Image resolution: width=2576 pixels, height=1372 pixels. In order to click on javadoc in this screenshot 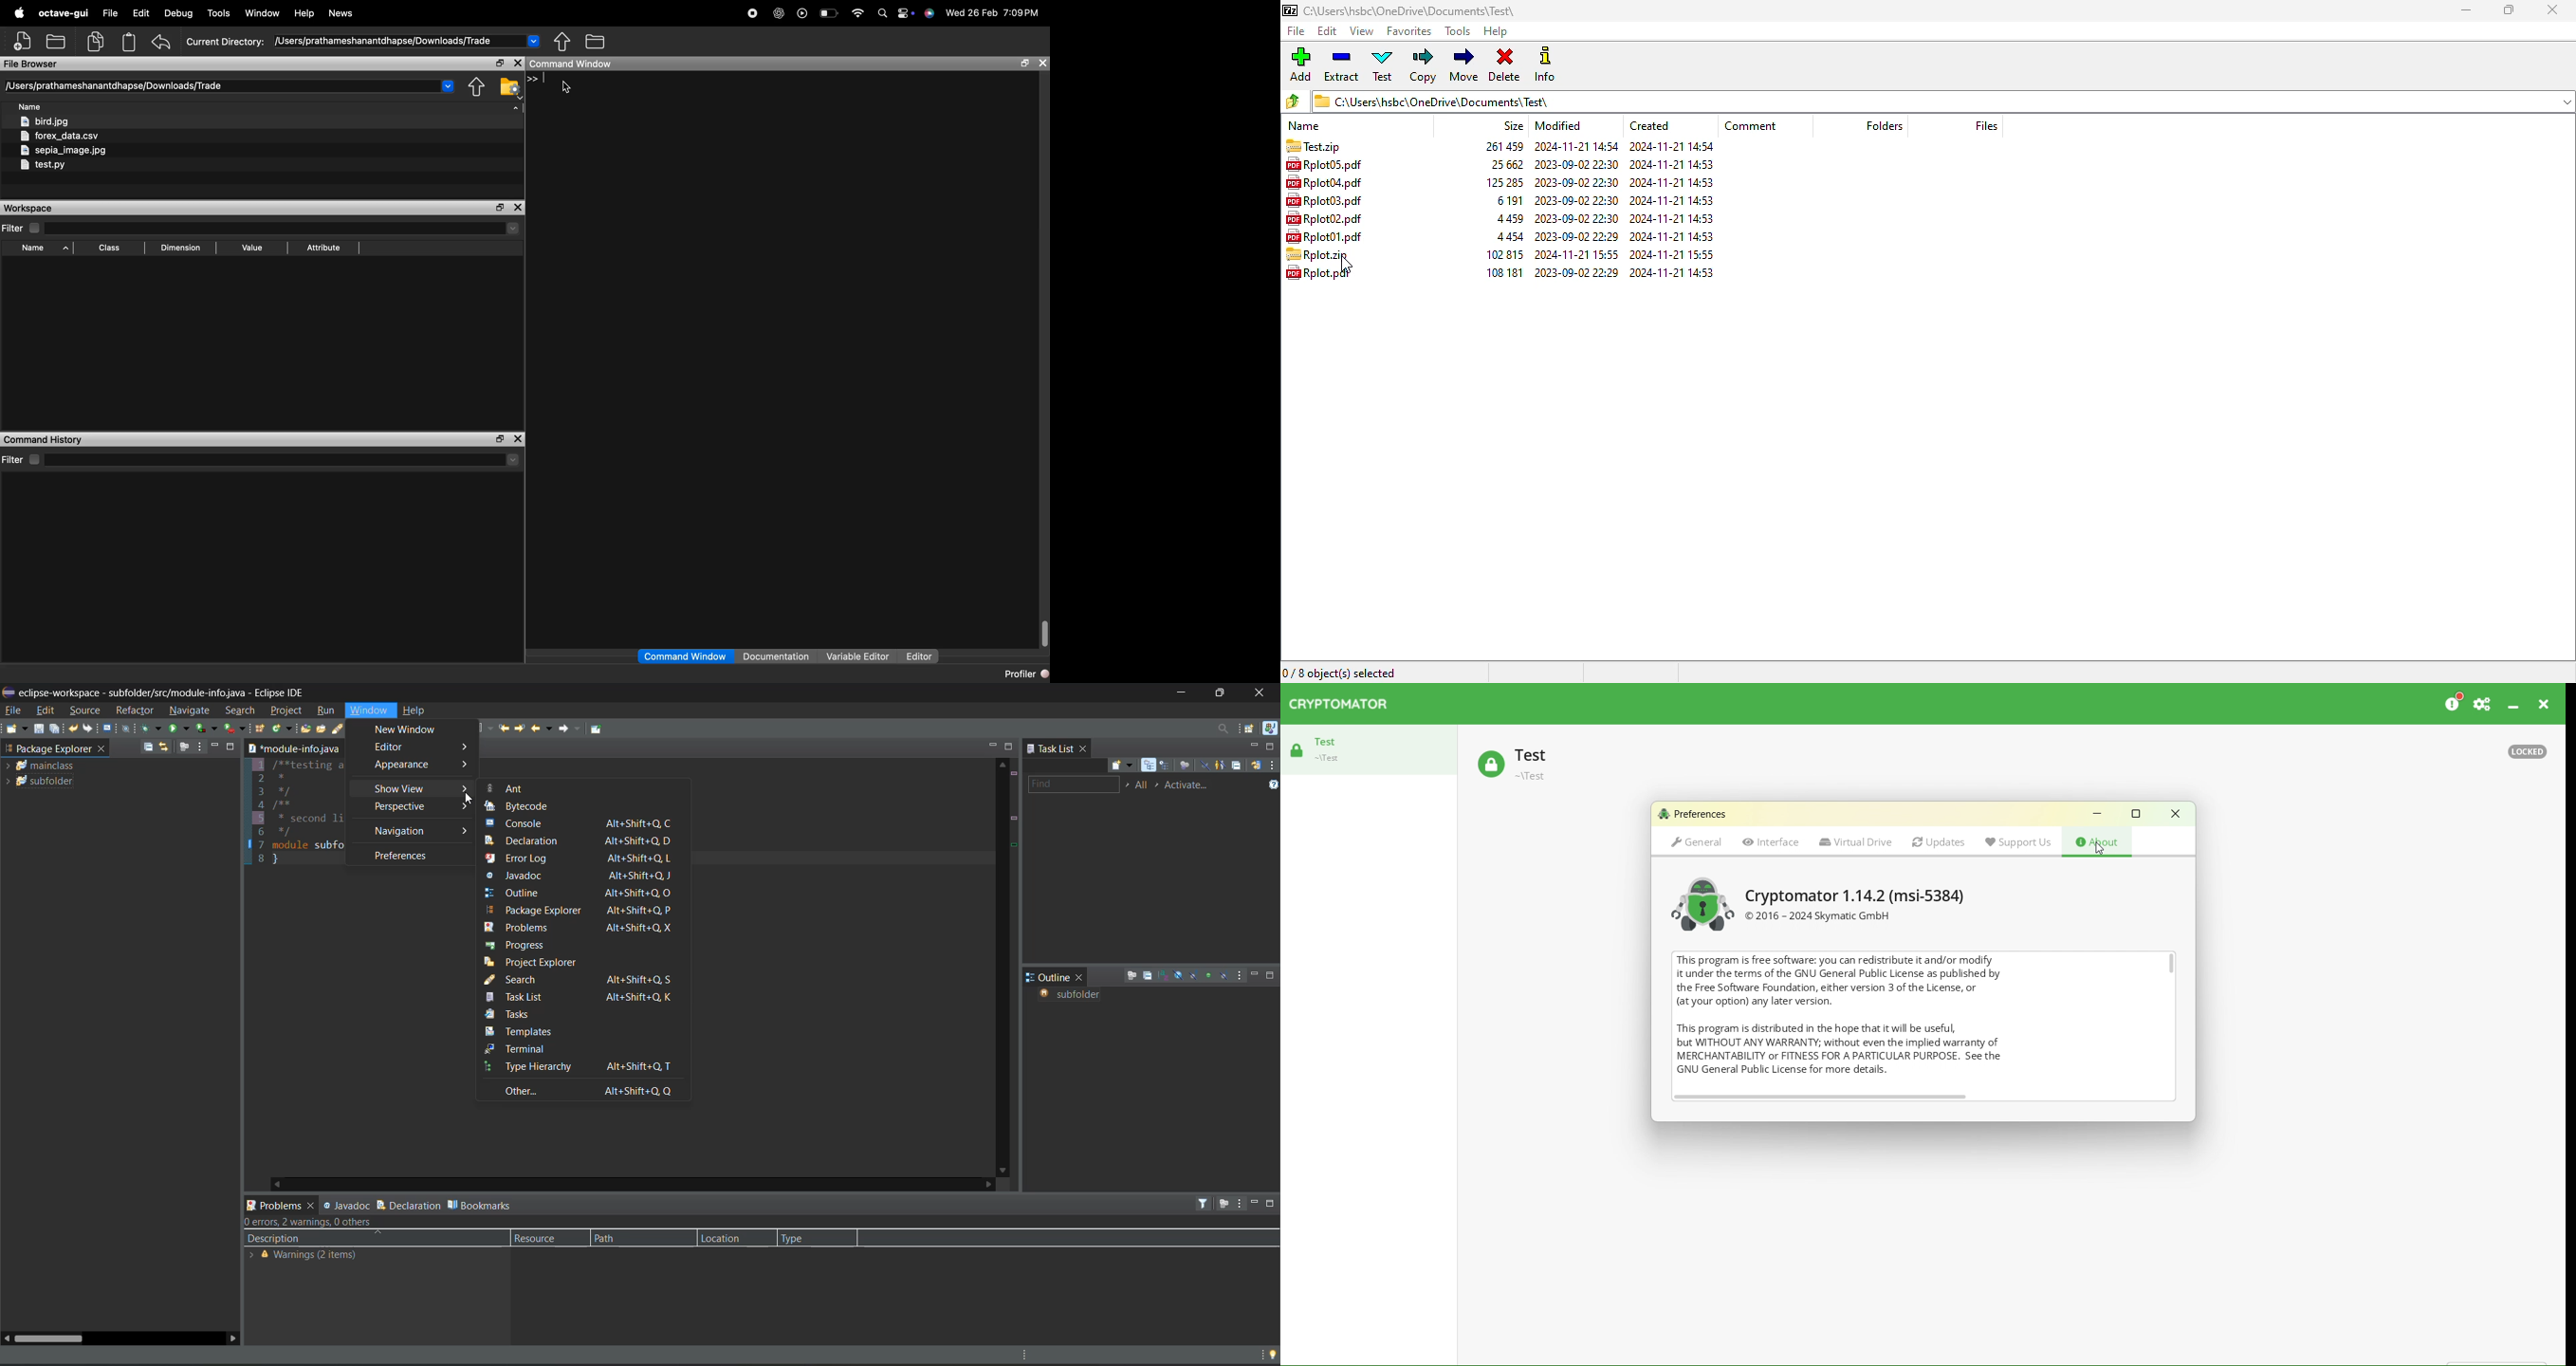, I will do `click(343, 1205)`.